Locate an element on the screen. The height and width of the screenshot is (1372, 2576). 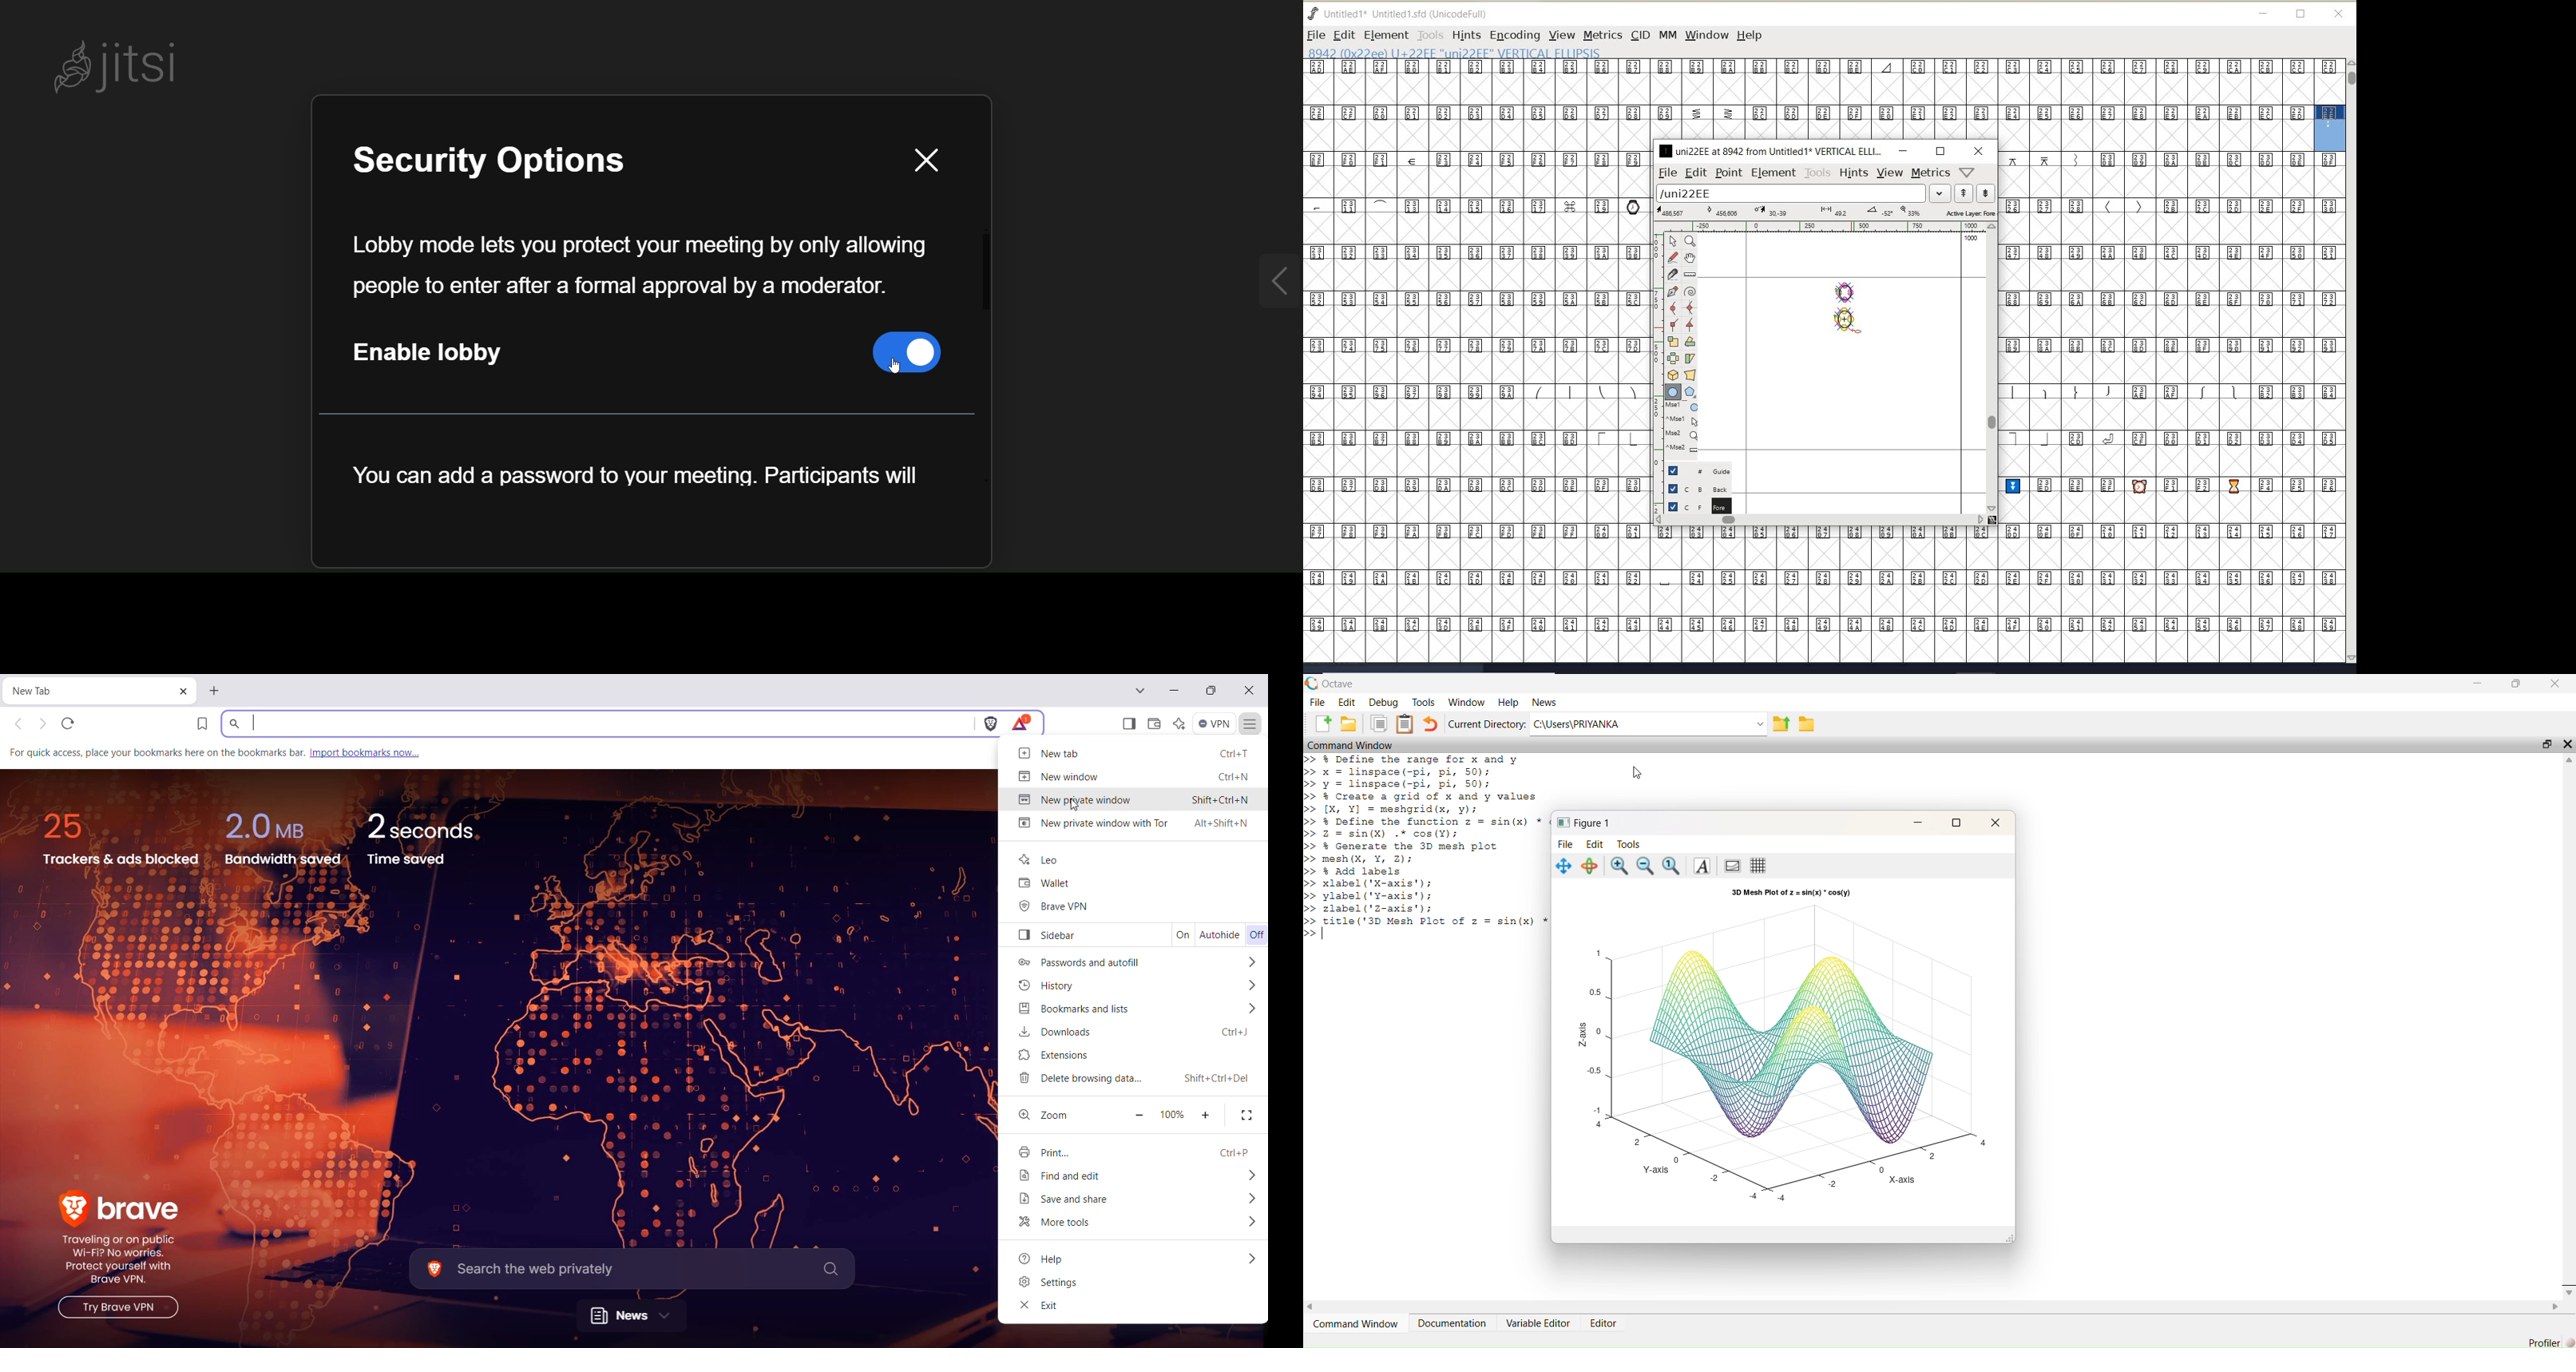
restore is located at coordinates (2301, 15).